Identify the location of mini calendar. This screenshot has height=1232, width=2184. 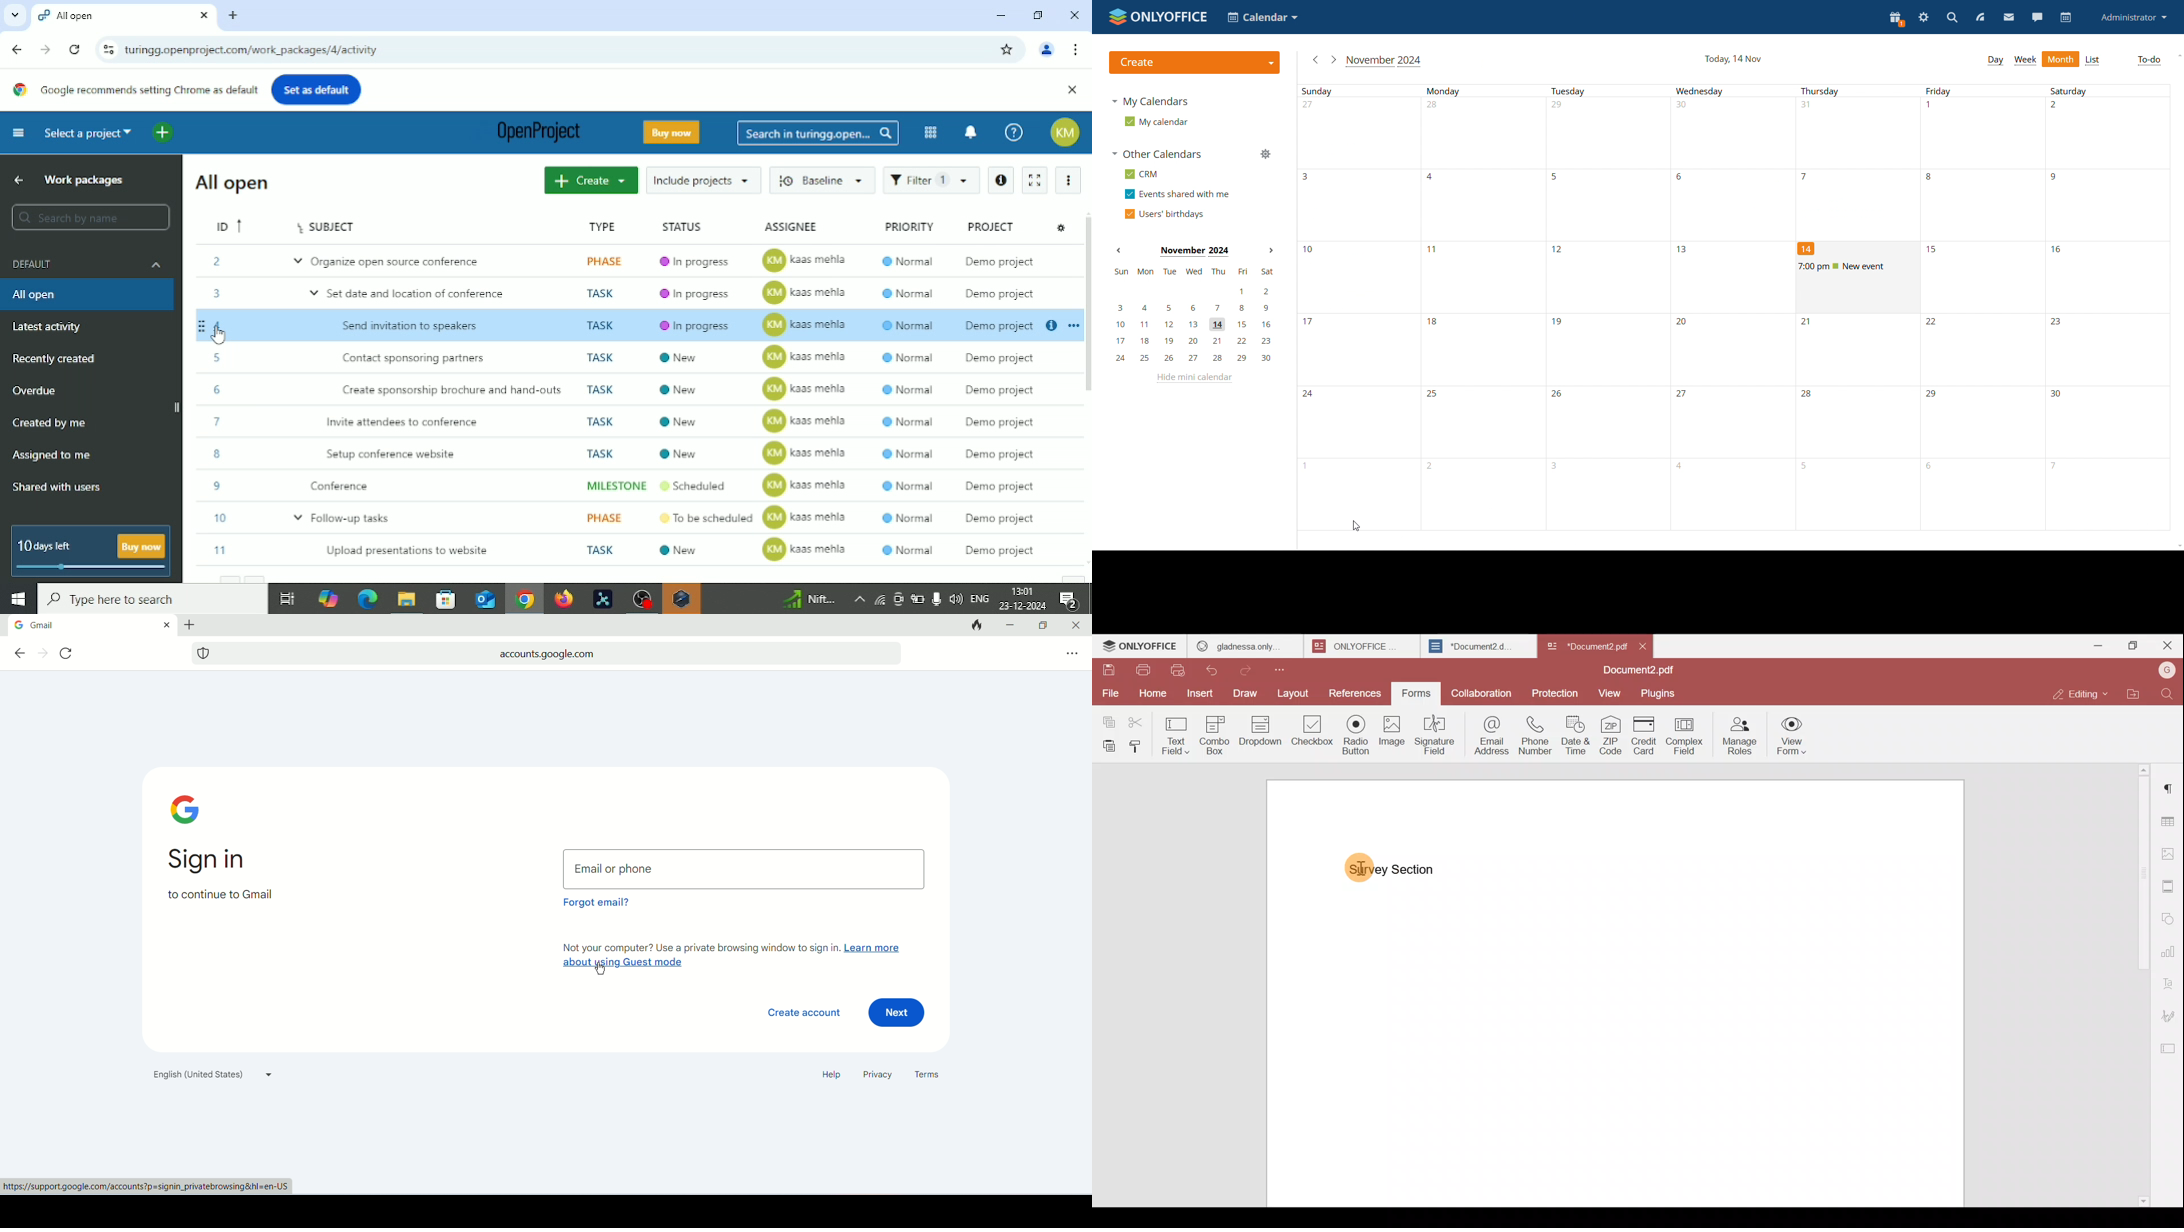
(1193, 315).